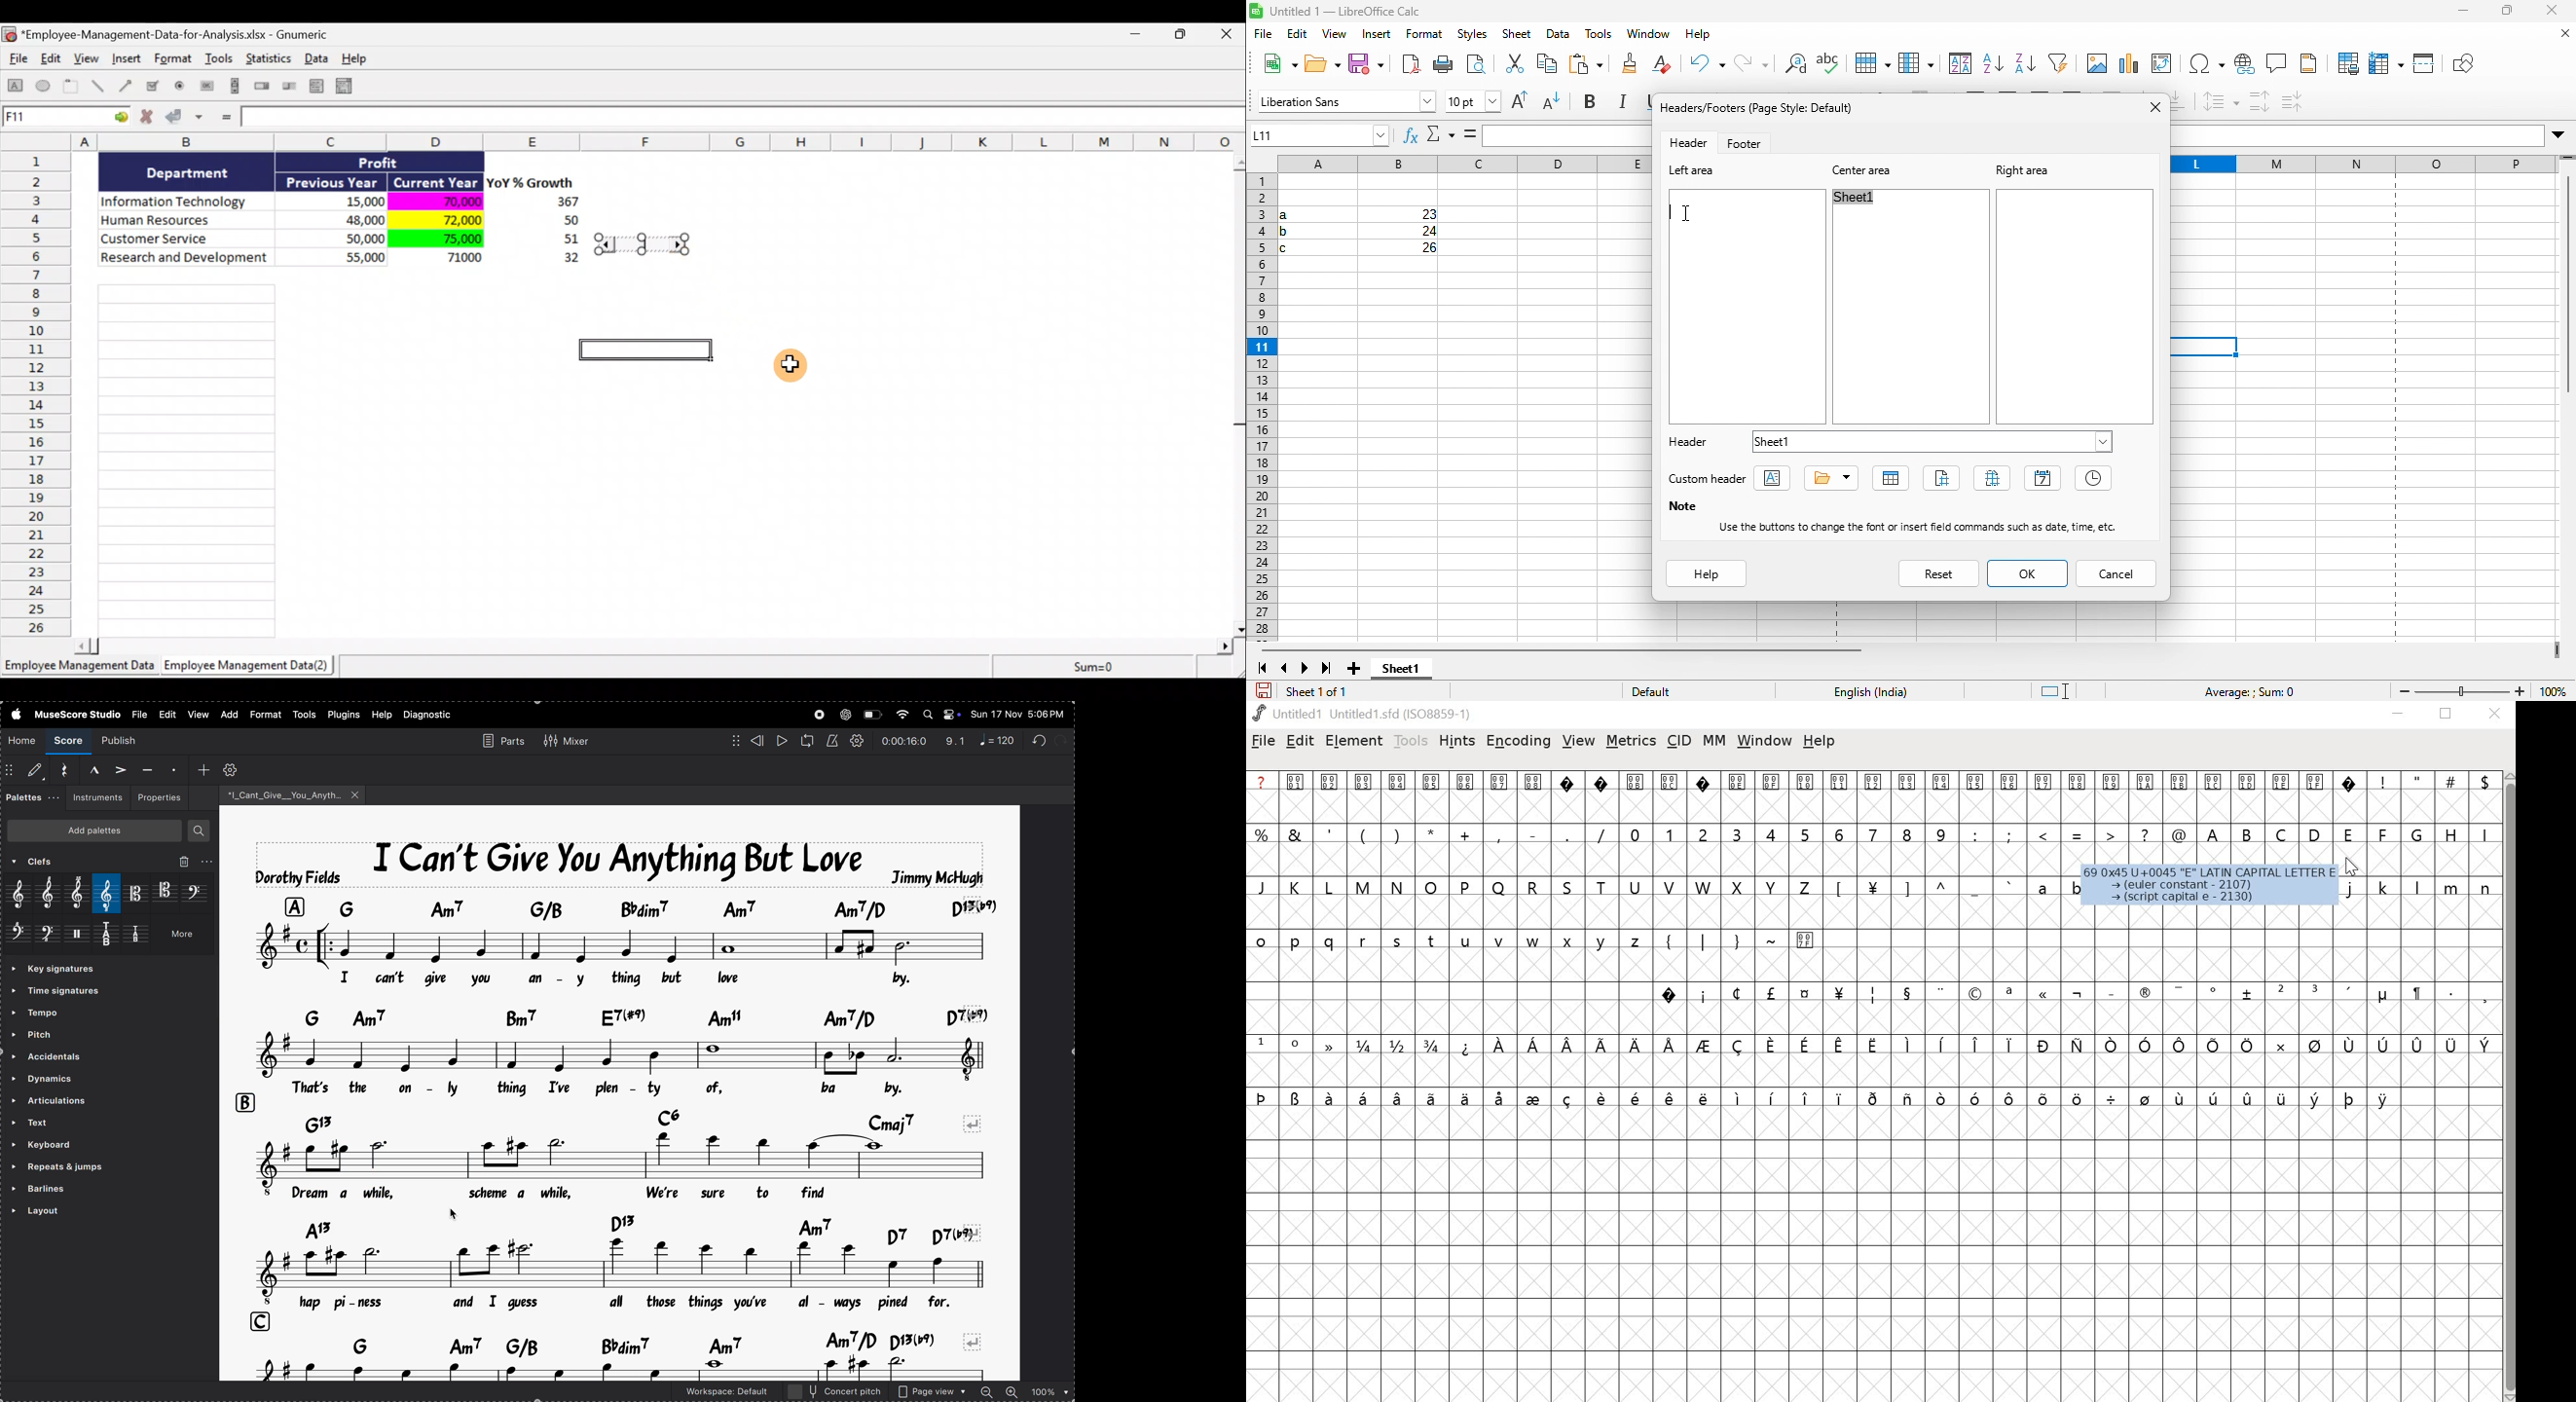 This screenshot has width=2576, height=1428. Describe the element at coordinates (1862, 199) in the screenshot. I see `sheet1` at that location.